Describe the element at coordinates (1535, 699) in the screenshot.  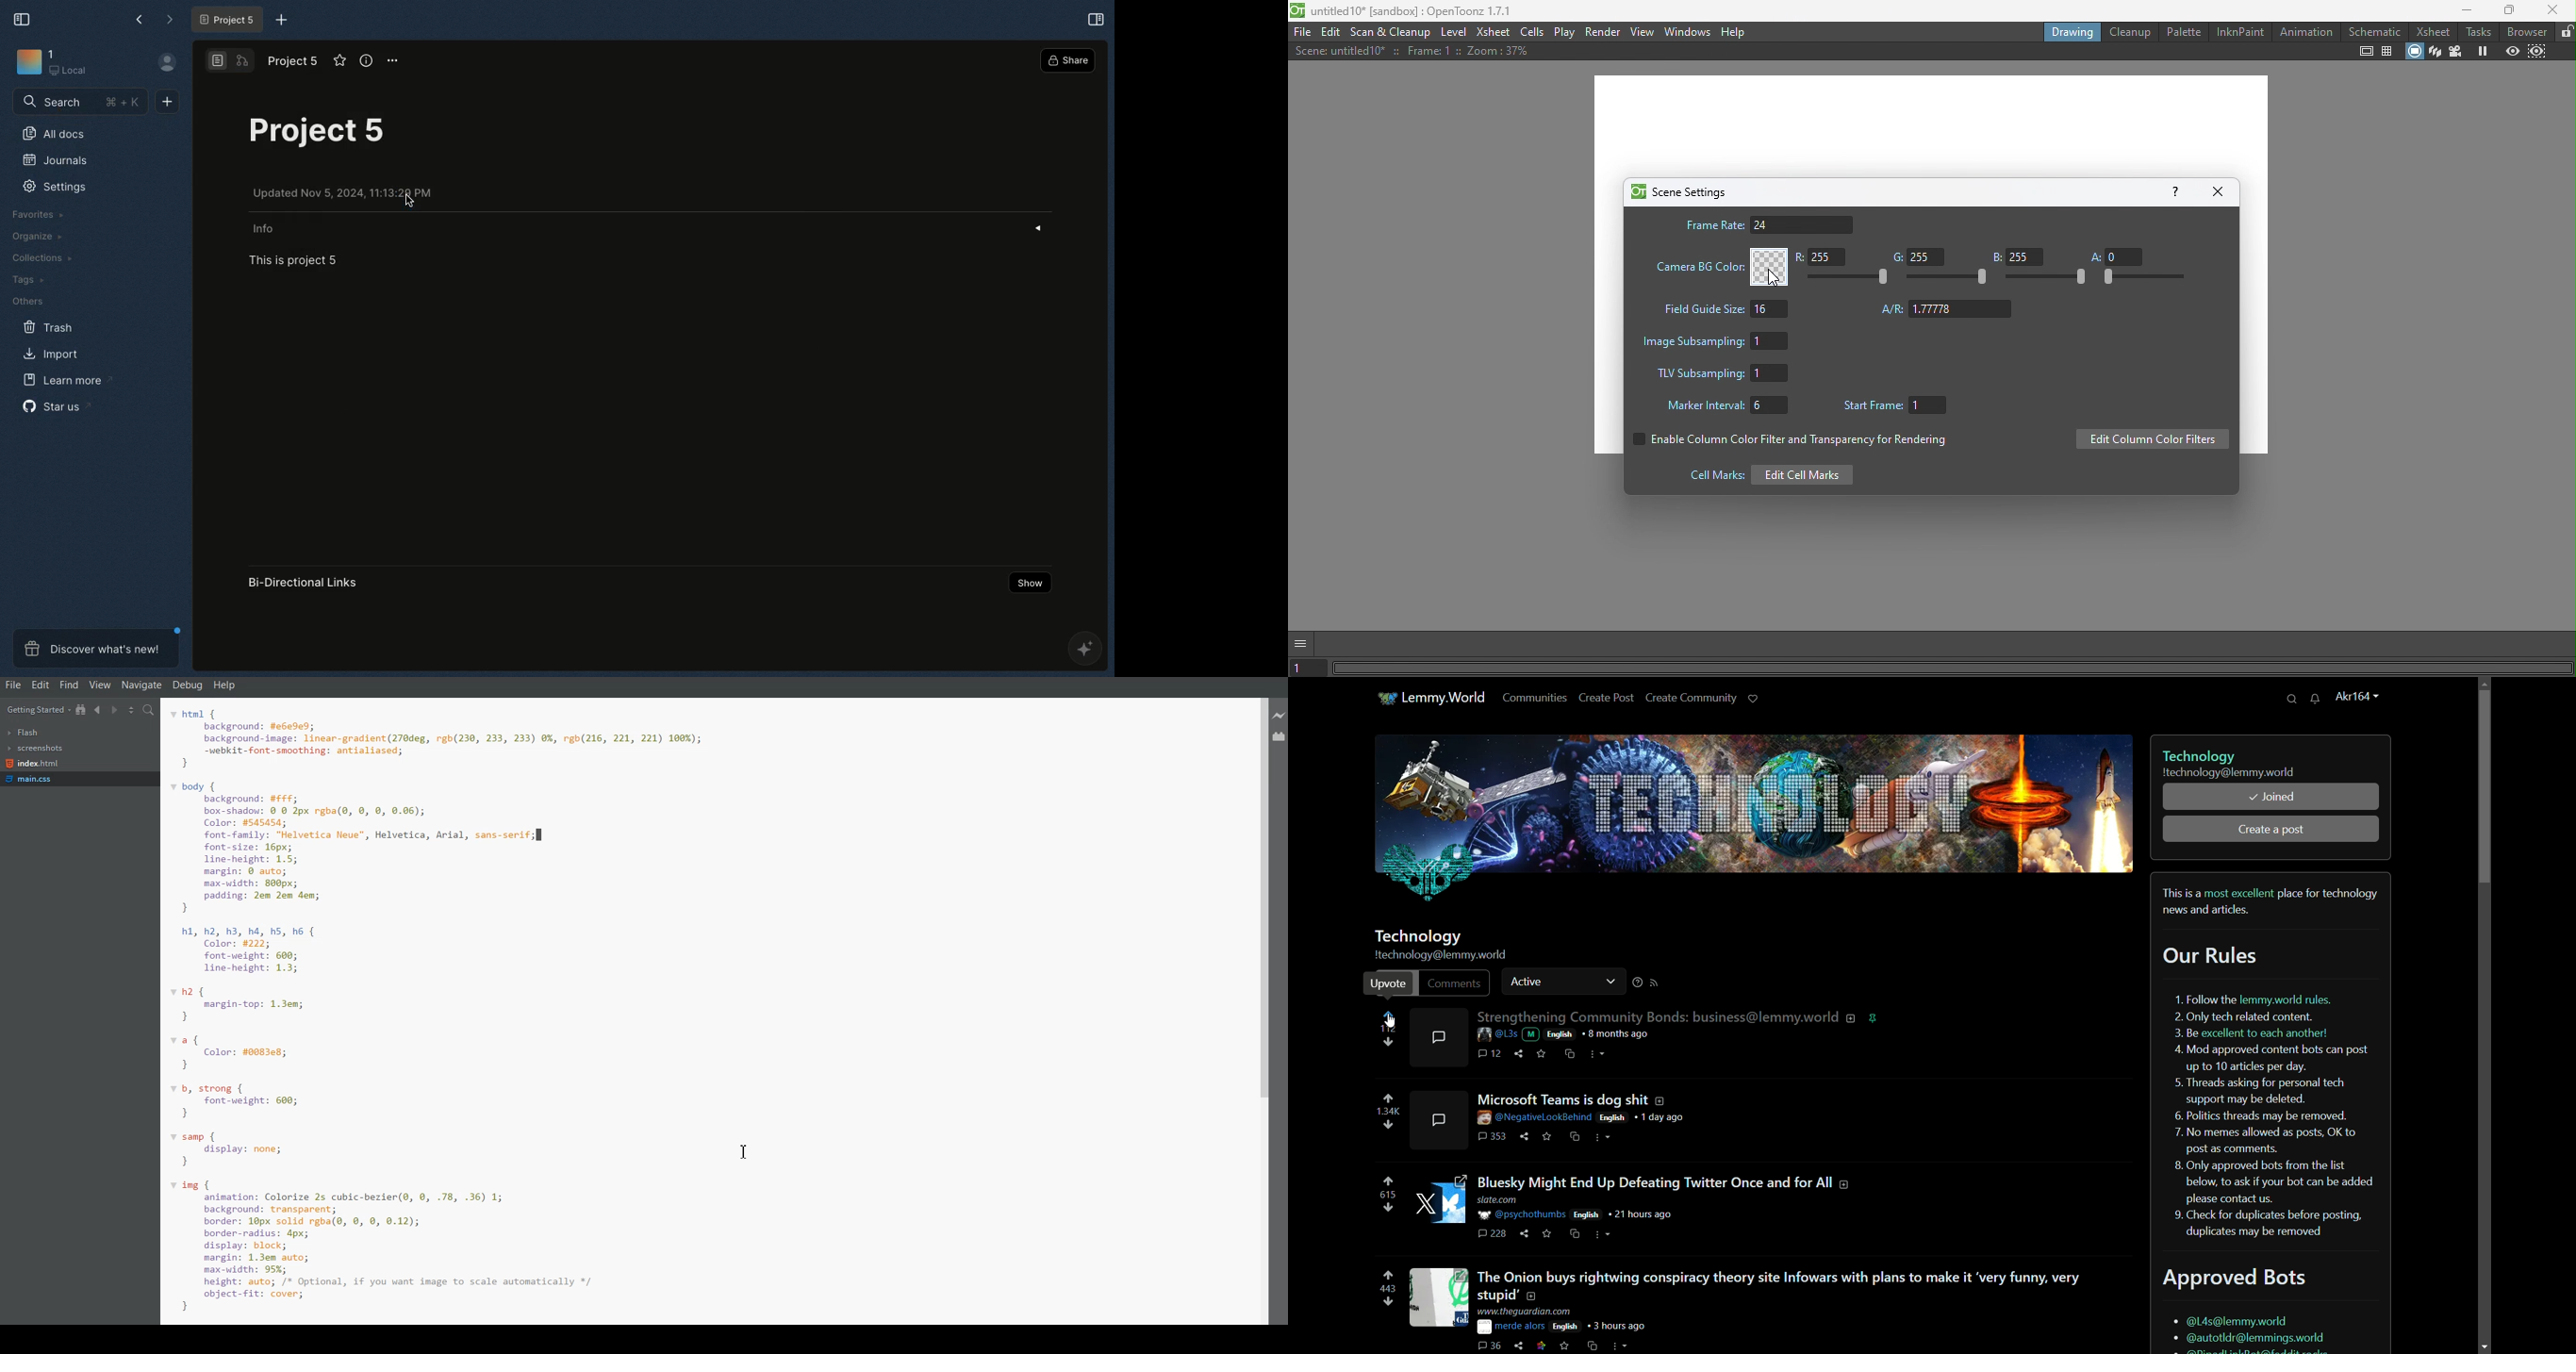
I see `communities` at that location.